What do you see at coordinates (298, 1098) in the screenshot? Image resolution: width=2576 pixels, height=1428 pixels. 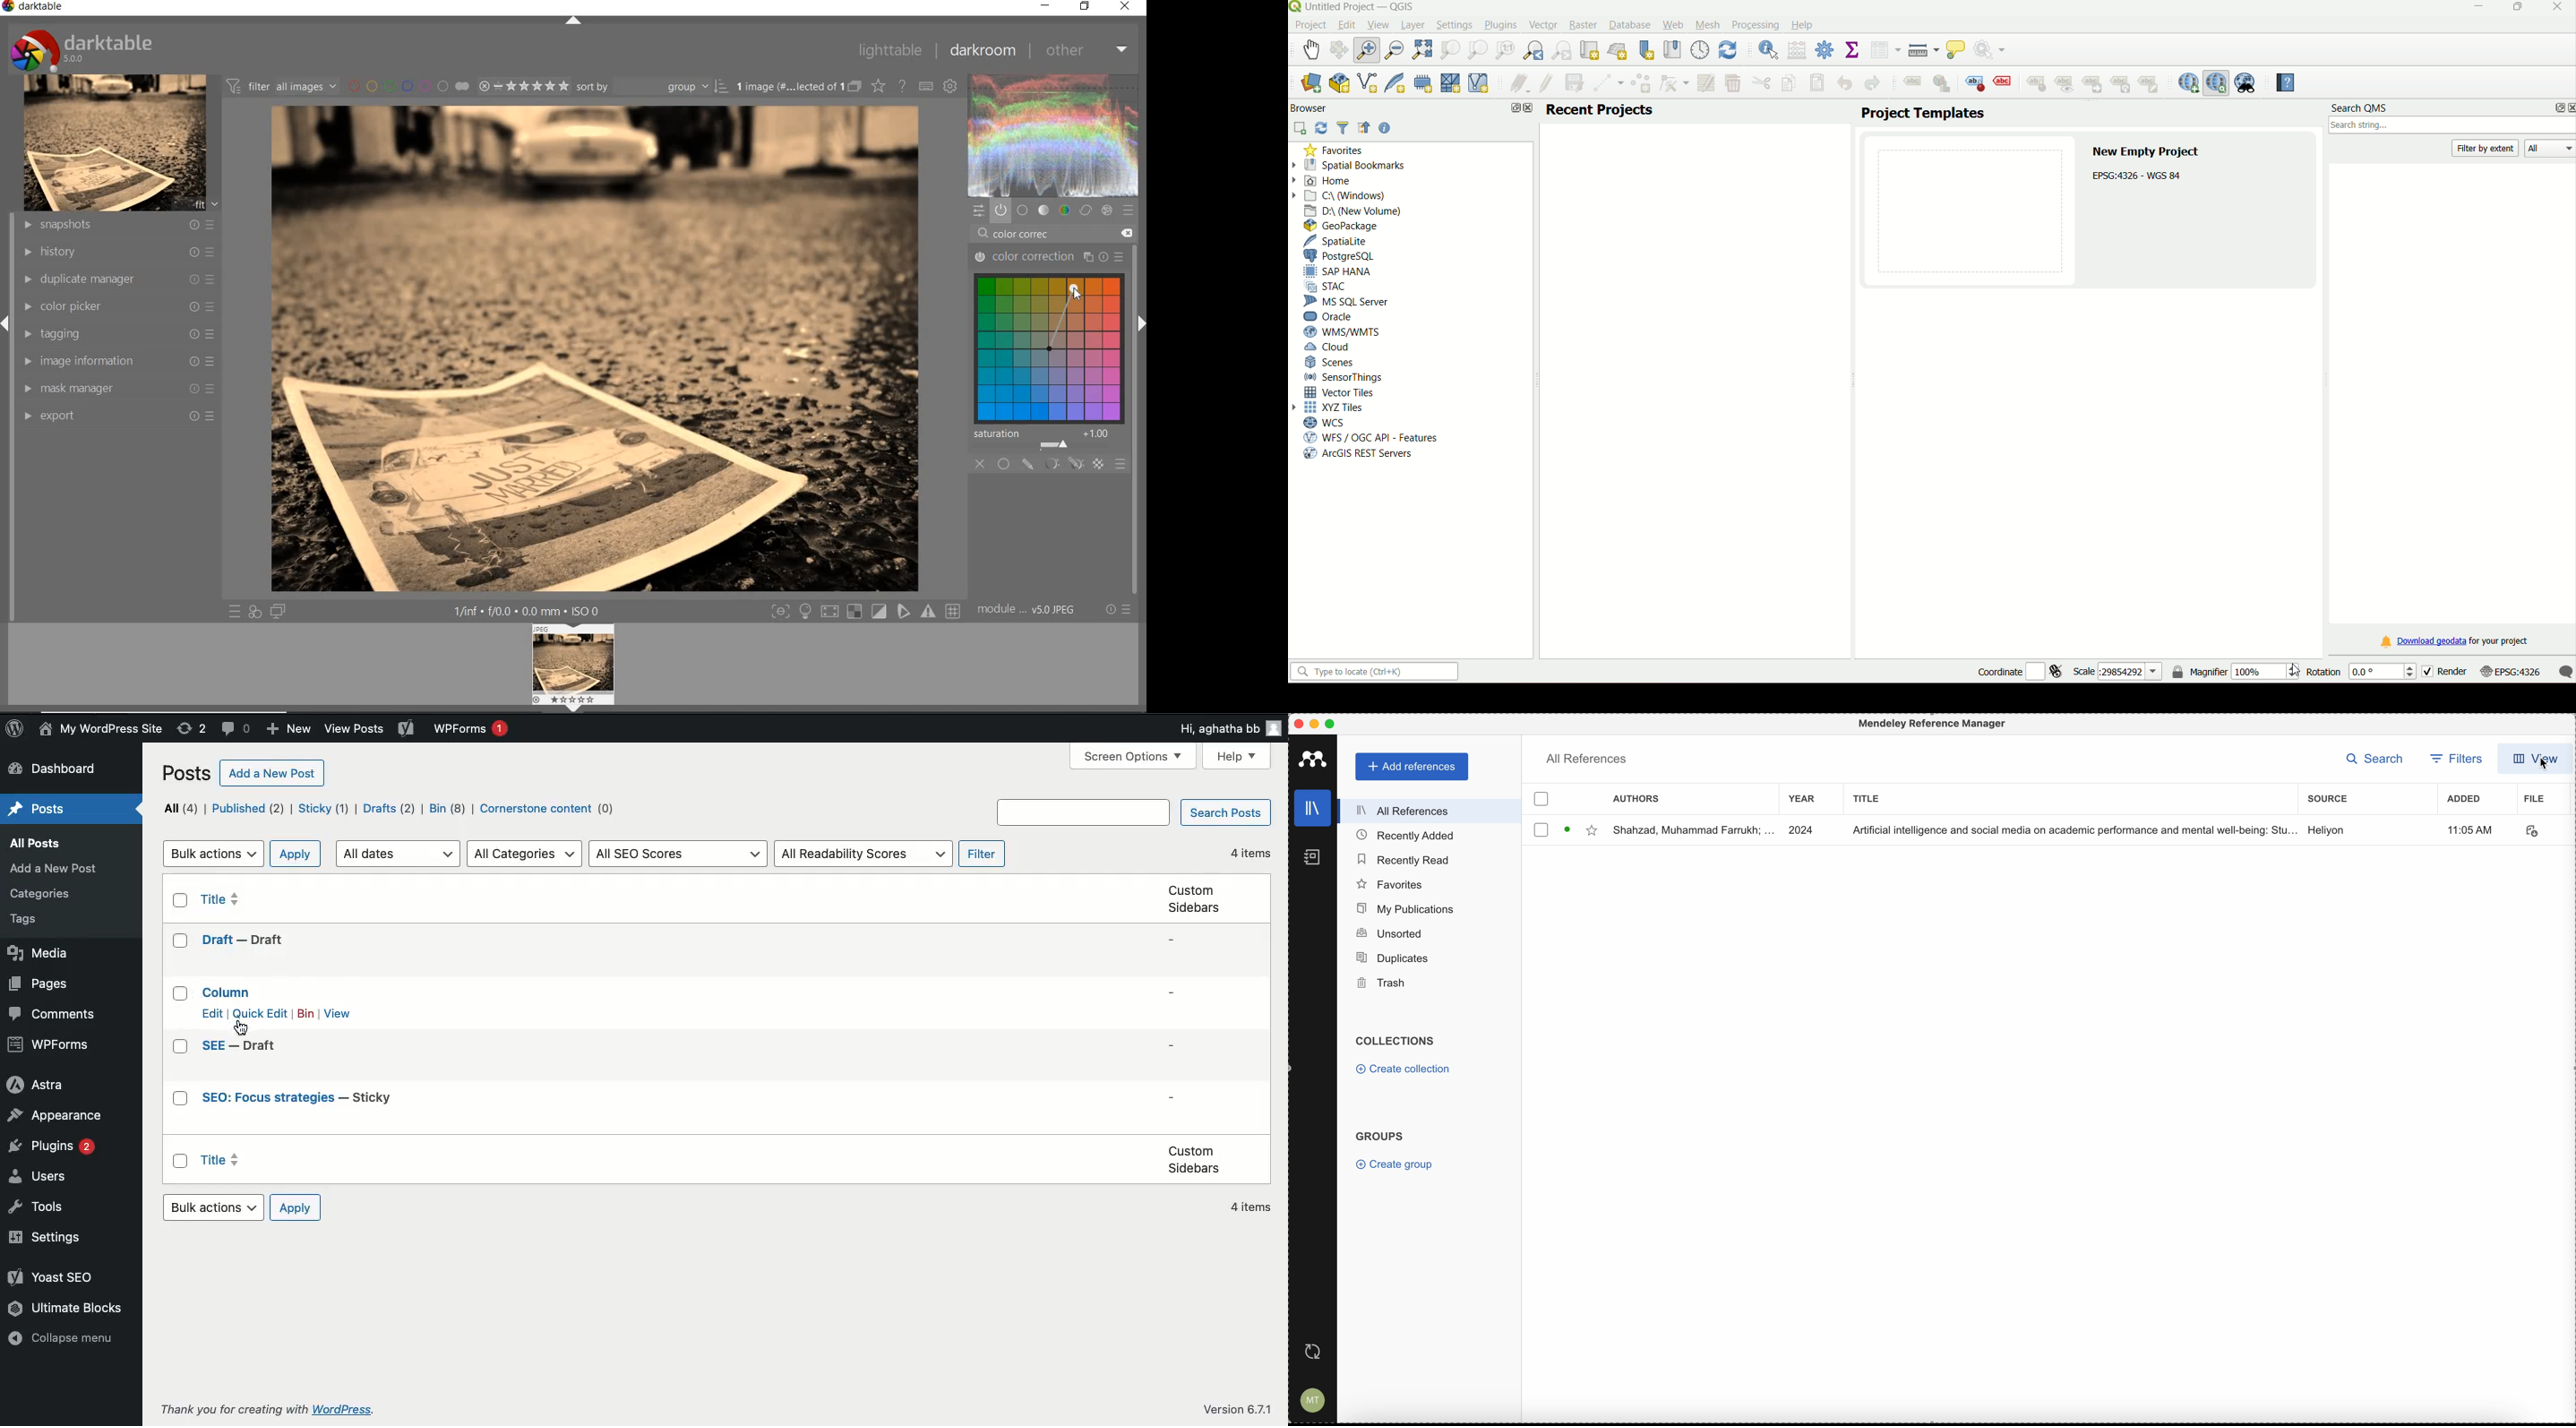 I see `SEO: focus strategies -- Sticky` at bounding box center [298, 1098].